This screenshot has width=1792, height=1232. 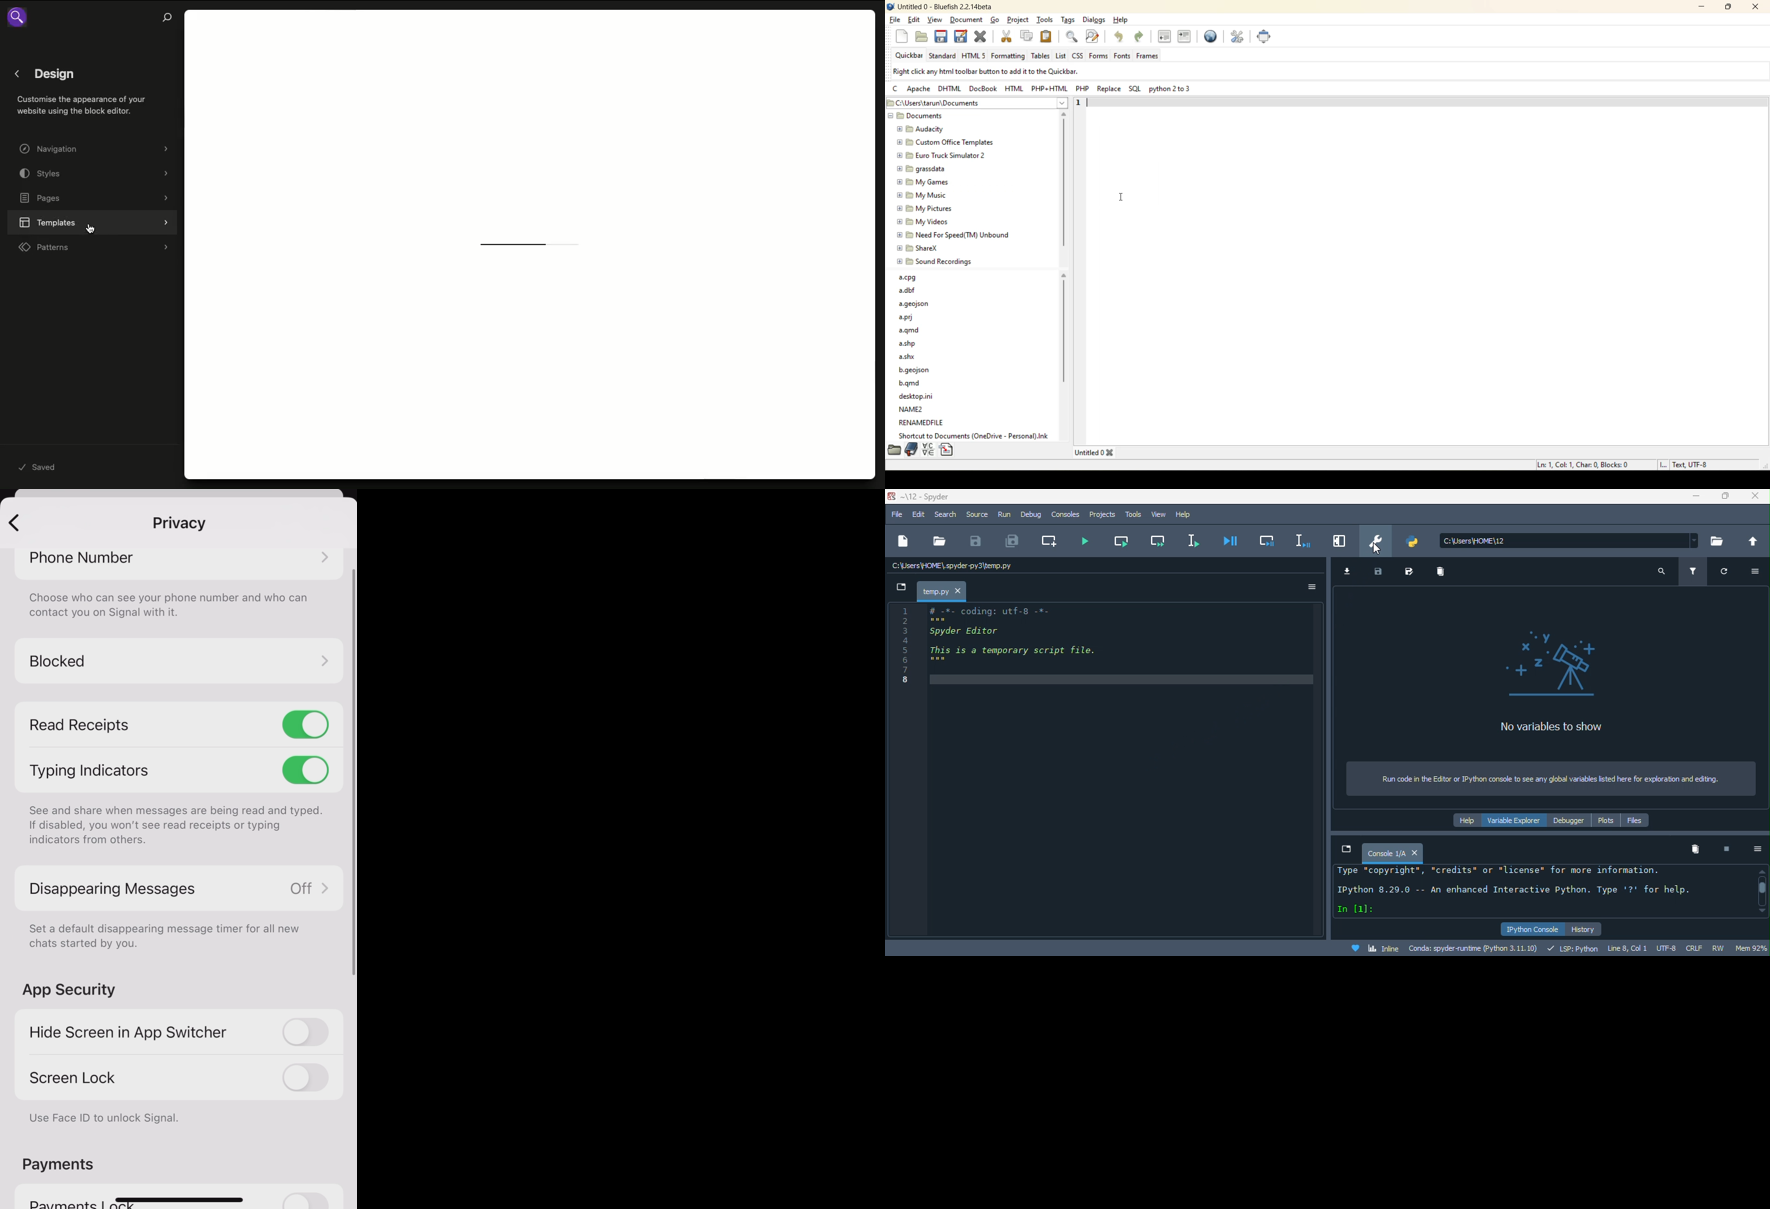 I want to click on create new cell, so click(x=1052, y=542).